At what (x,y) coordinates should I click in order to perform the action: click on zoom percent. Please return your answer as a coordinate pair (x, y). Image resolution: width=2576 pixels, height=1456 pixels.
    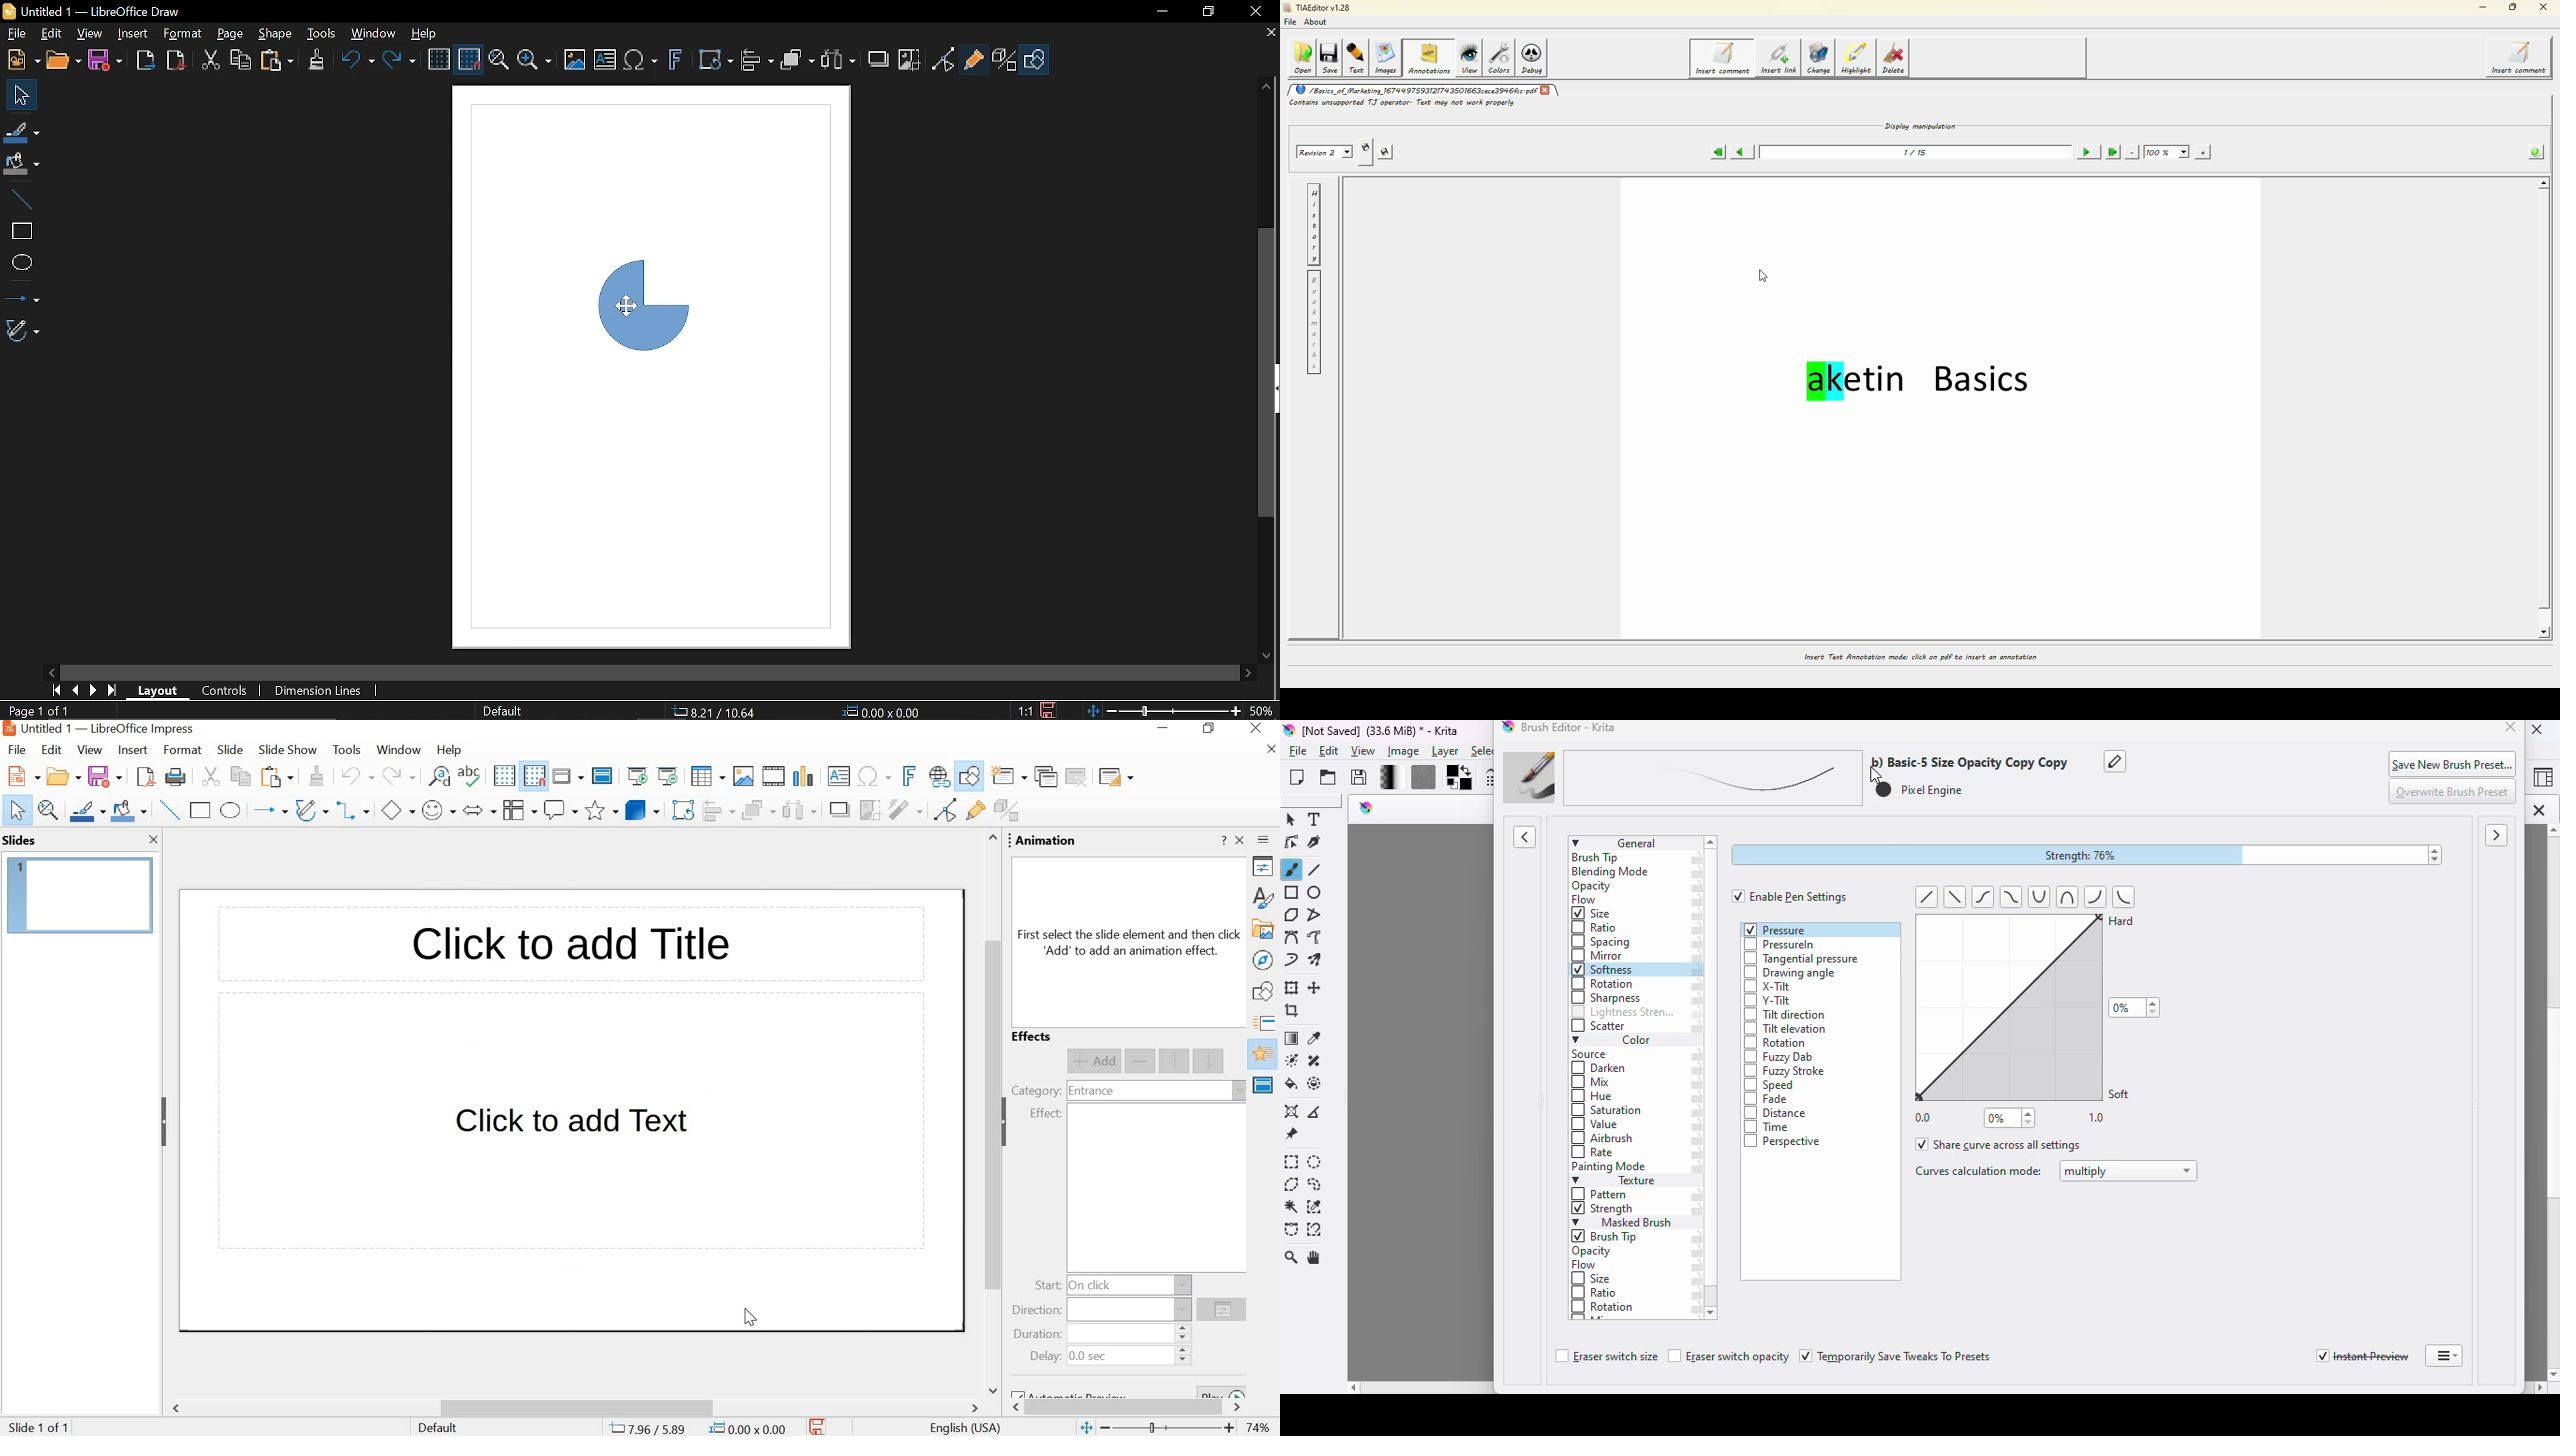
    Looking at the image, I should click on (1257, 1428).